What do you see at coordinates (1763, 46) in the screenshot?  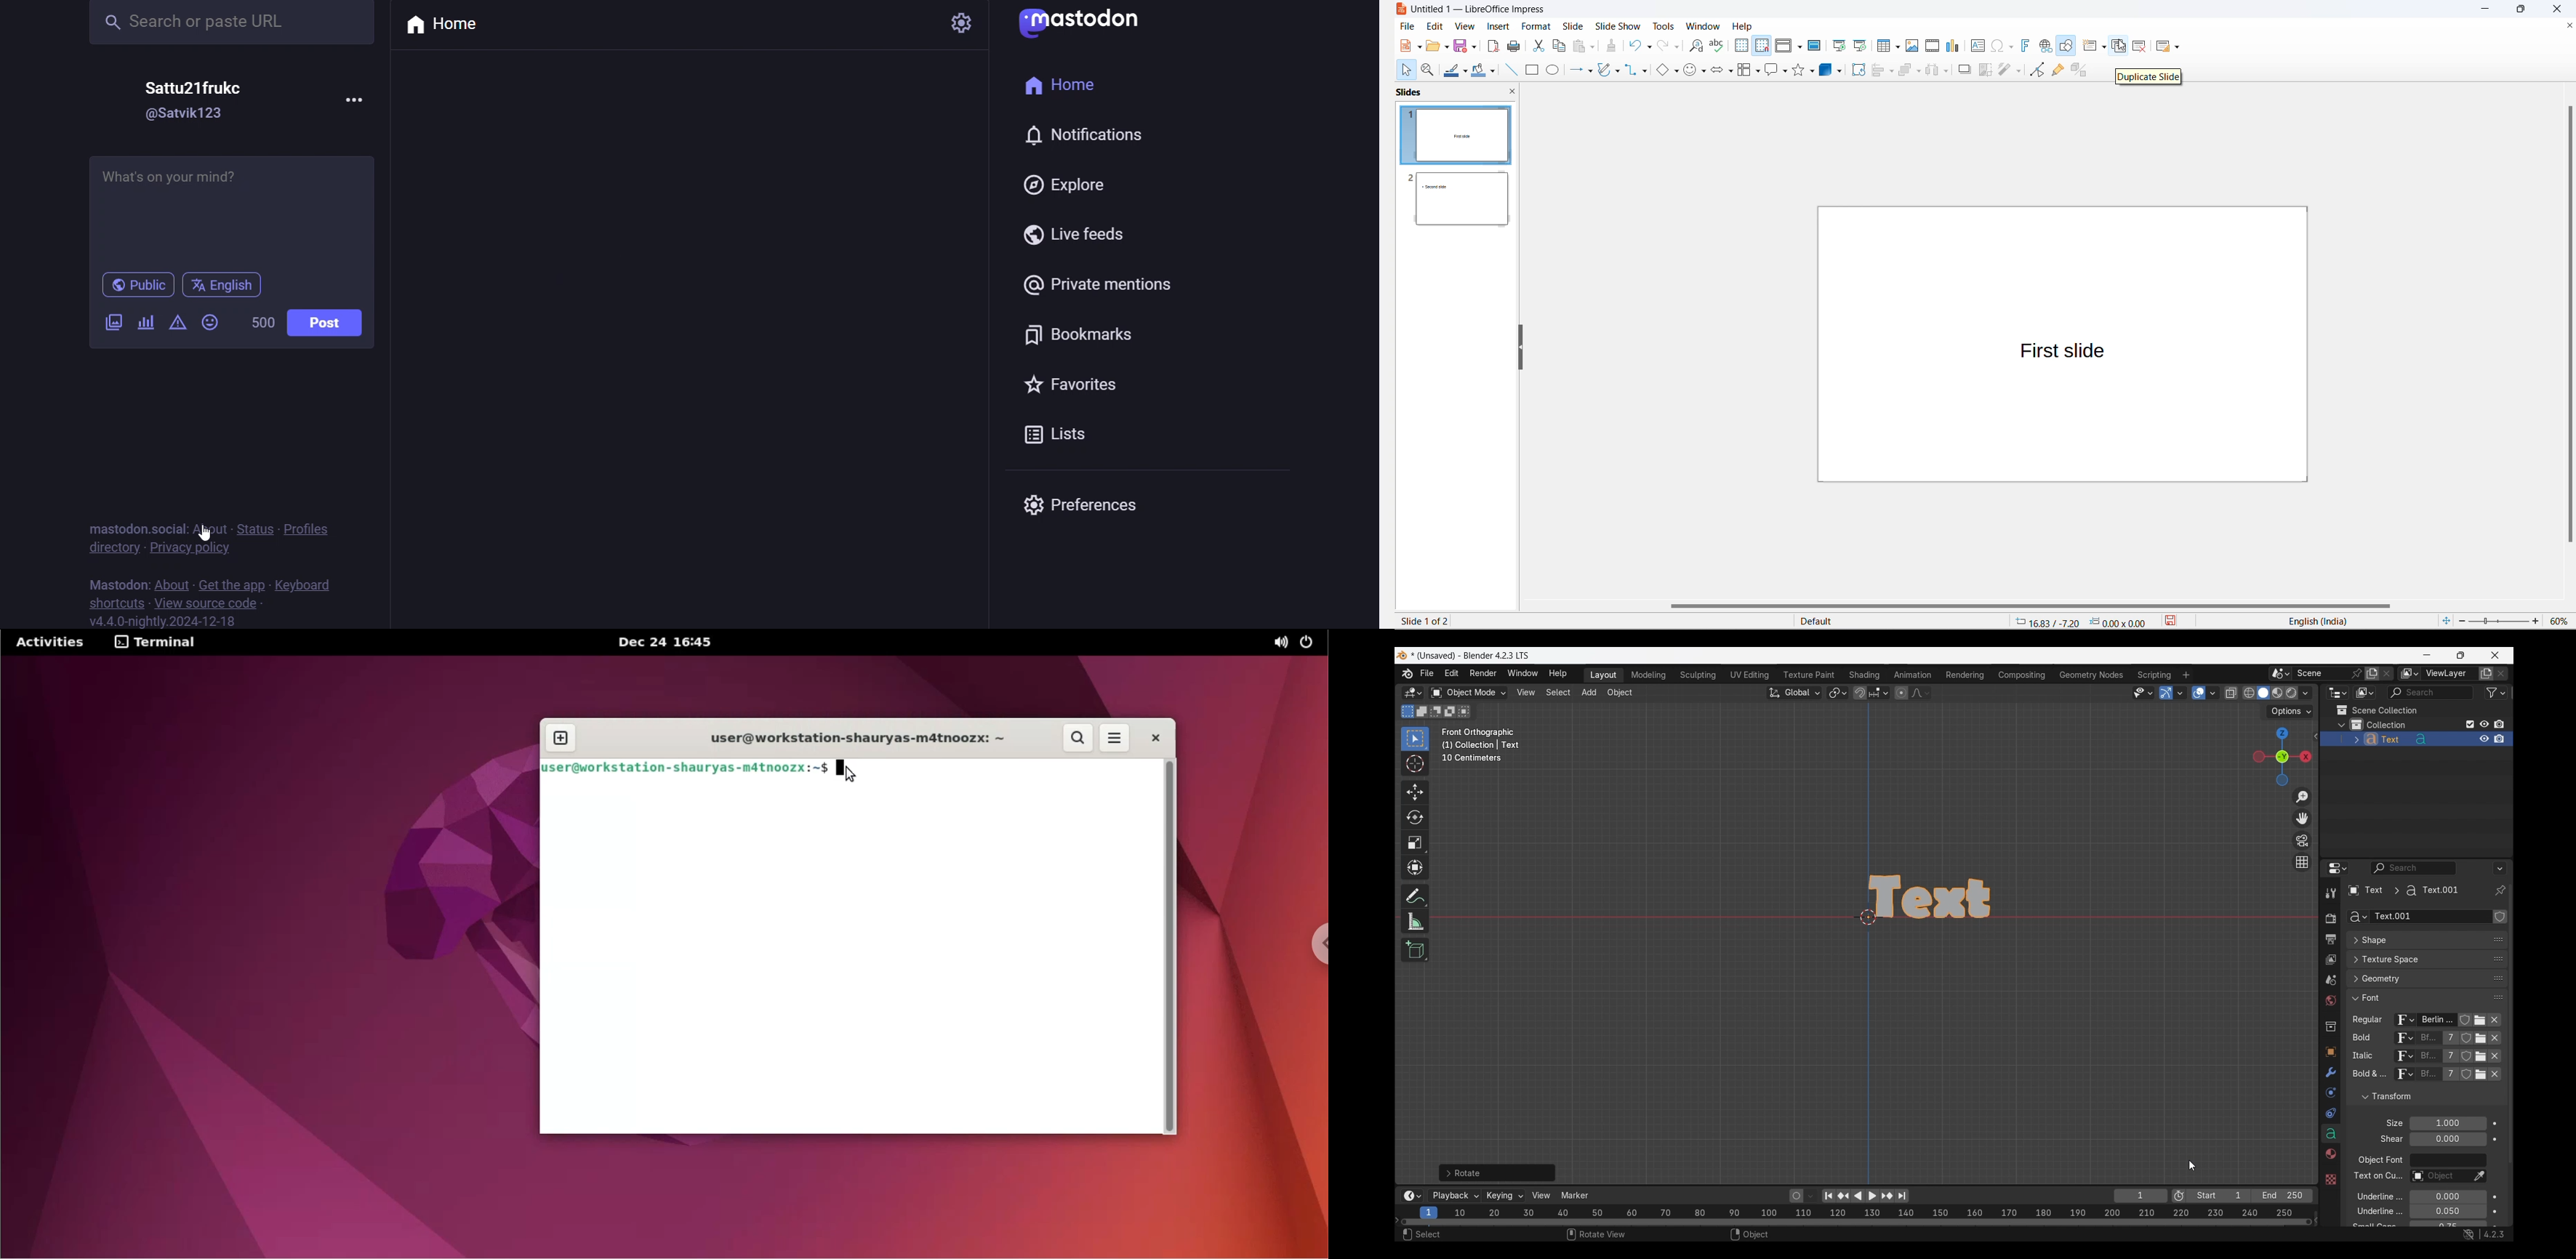 I see `snap to grid` at bounding box center [1763, 46].